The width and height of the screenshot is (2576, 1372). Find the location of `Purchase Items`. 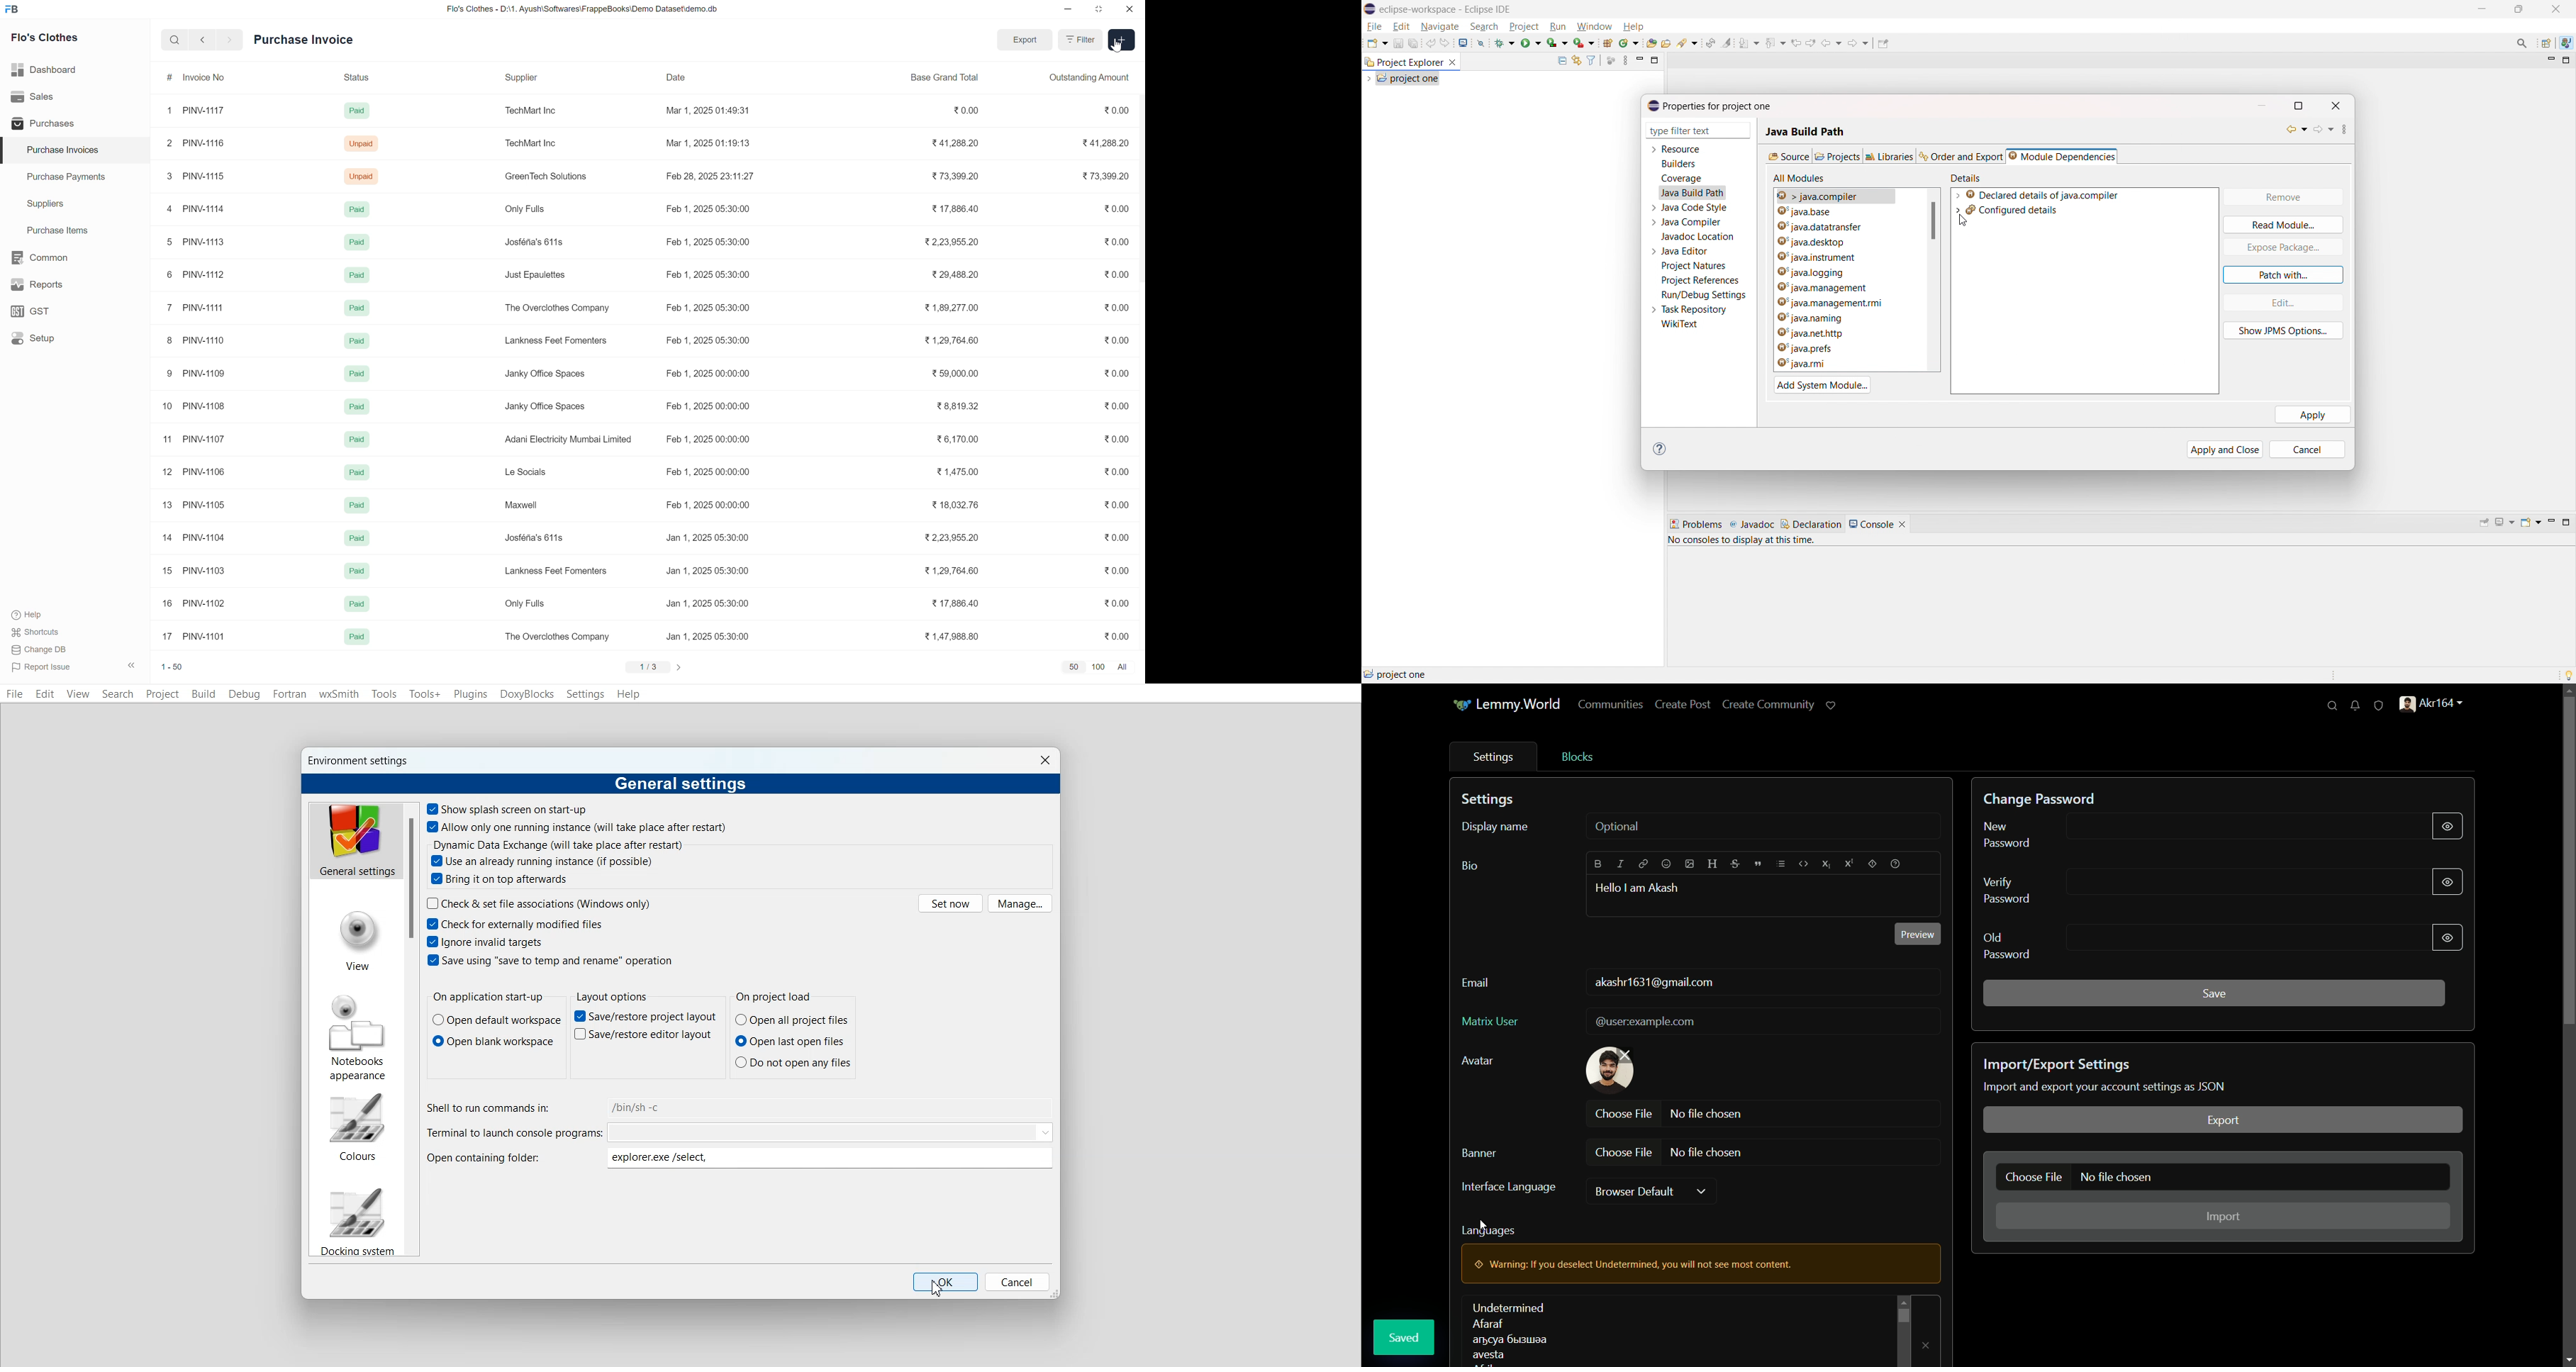

Purchase Items is located at coordinates (75, 231).